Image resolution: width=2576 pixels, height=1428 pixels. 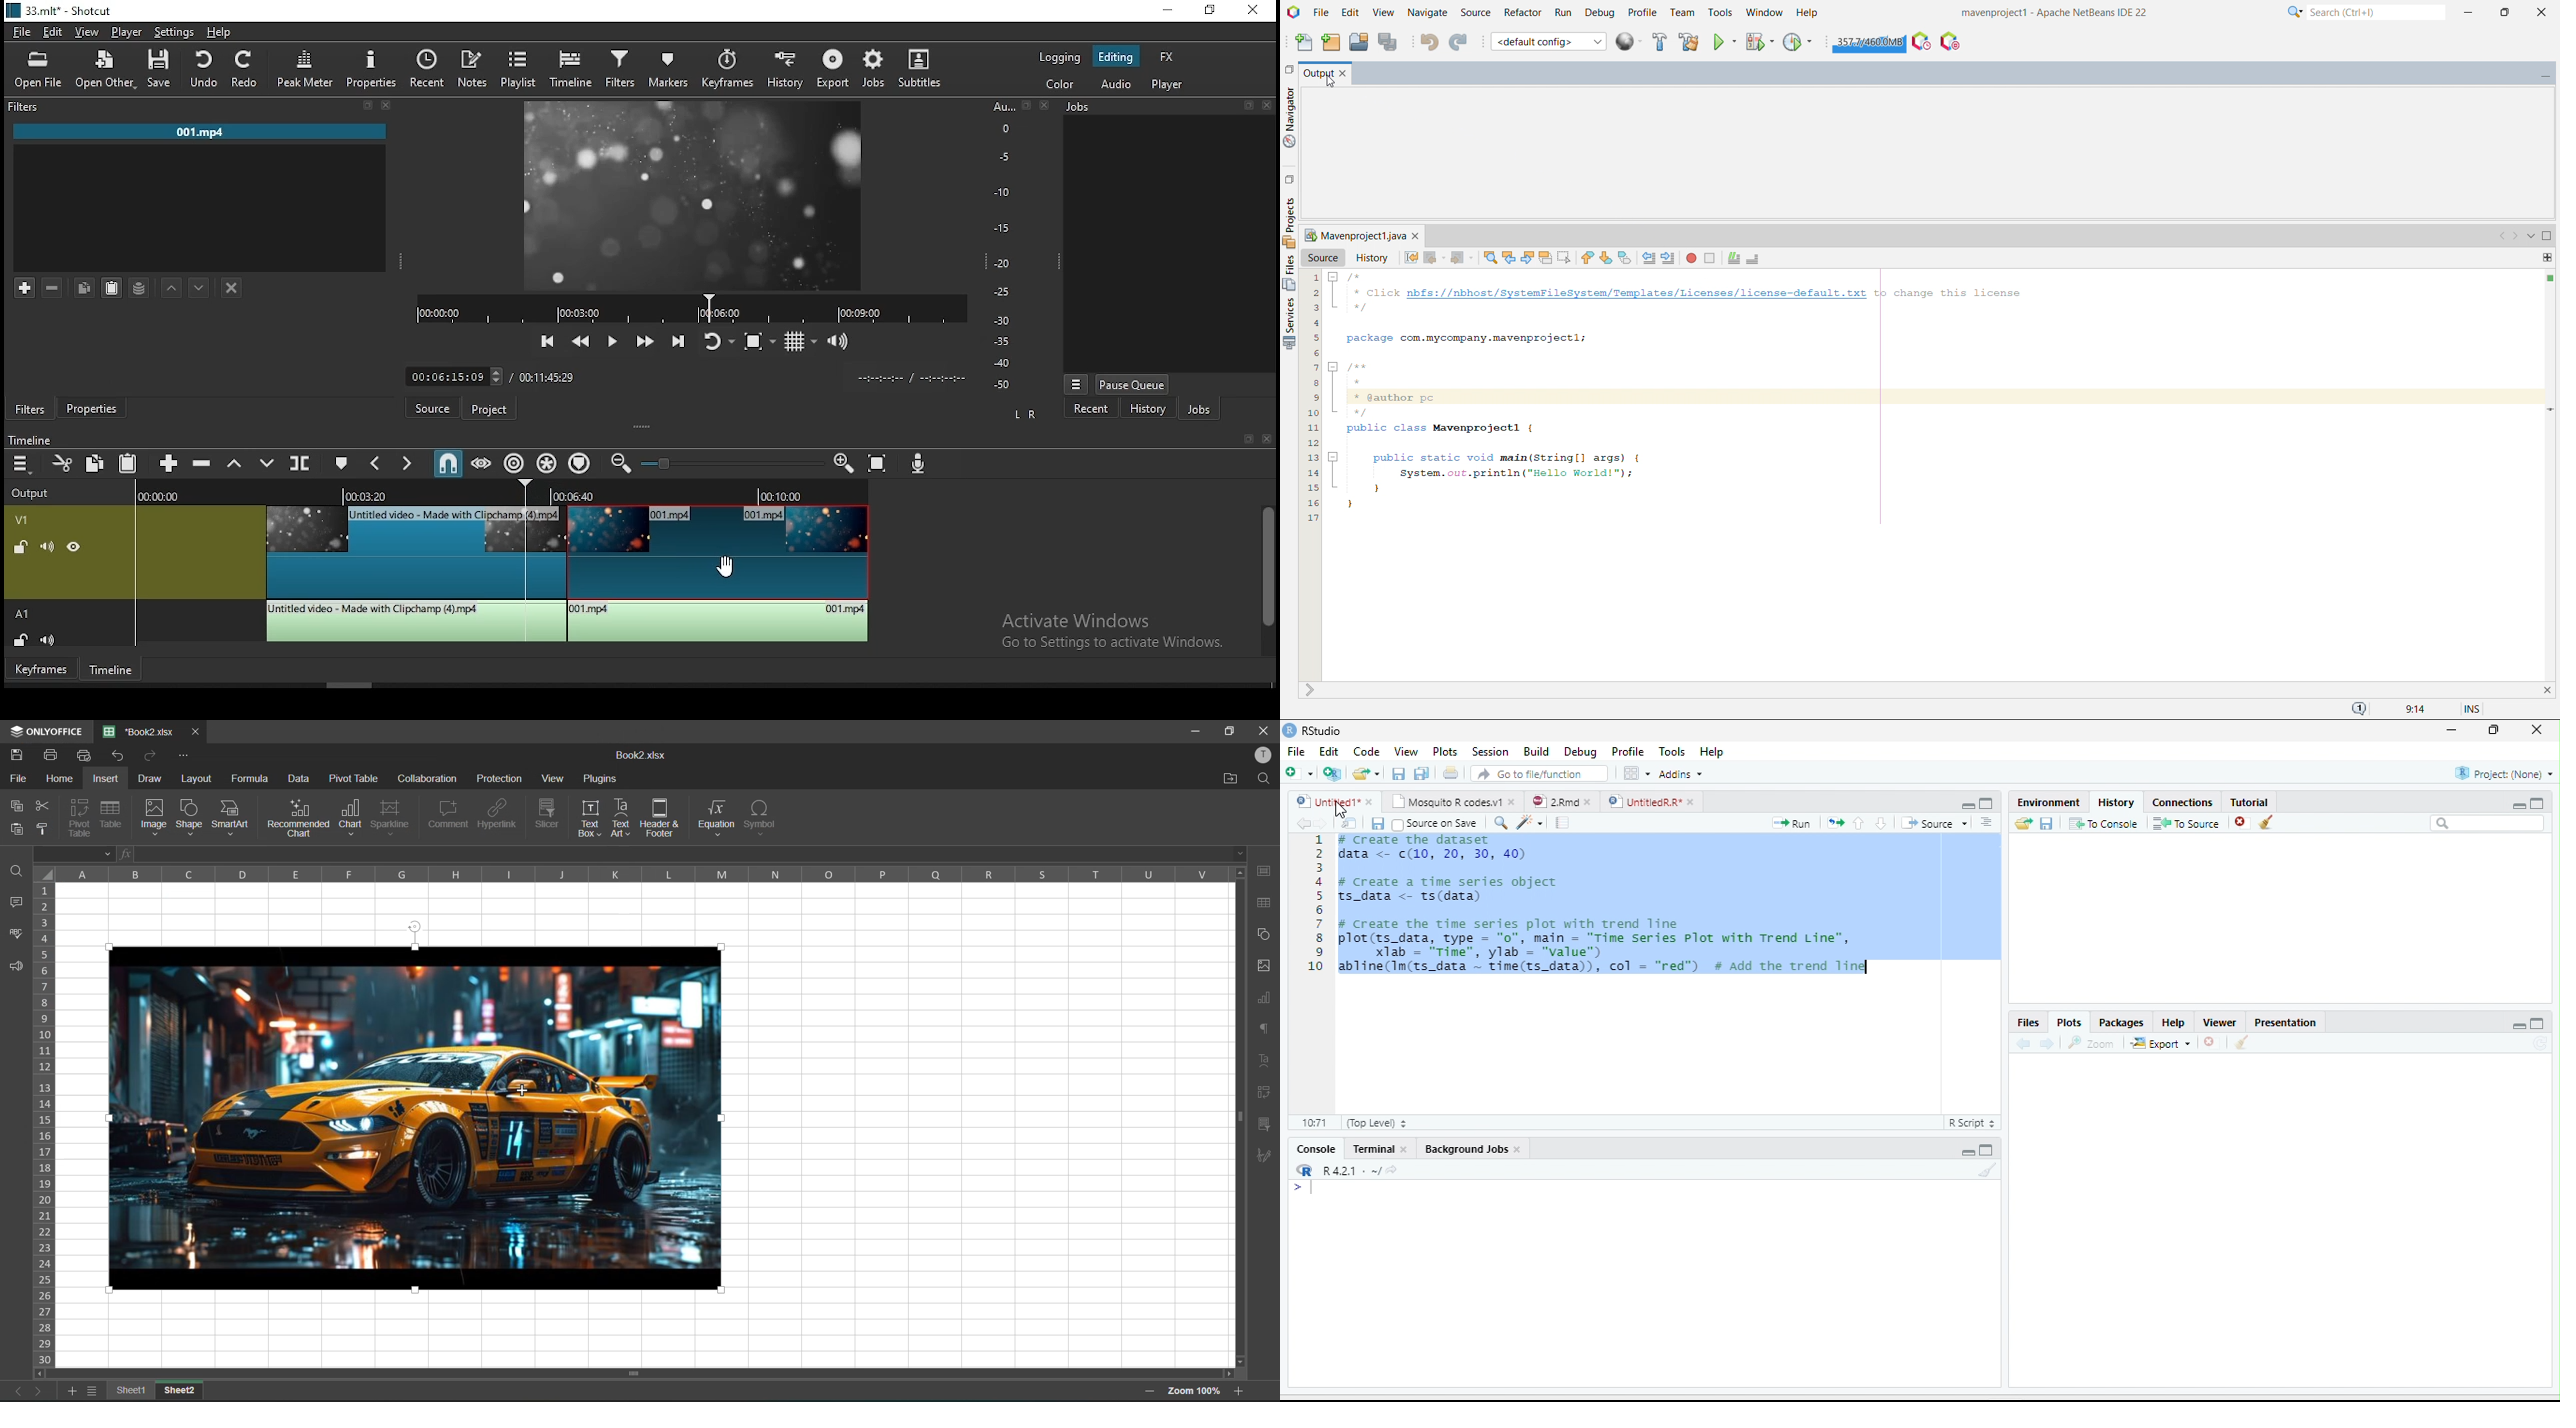 I want to click on column names, so click(x=641, y=876).